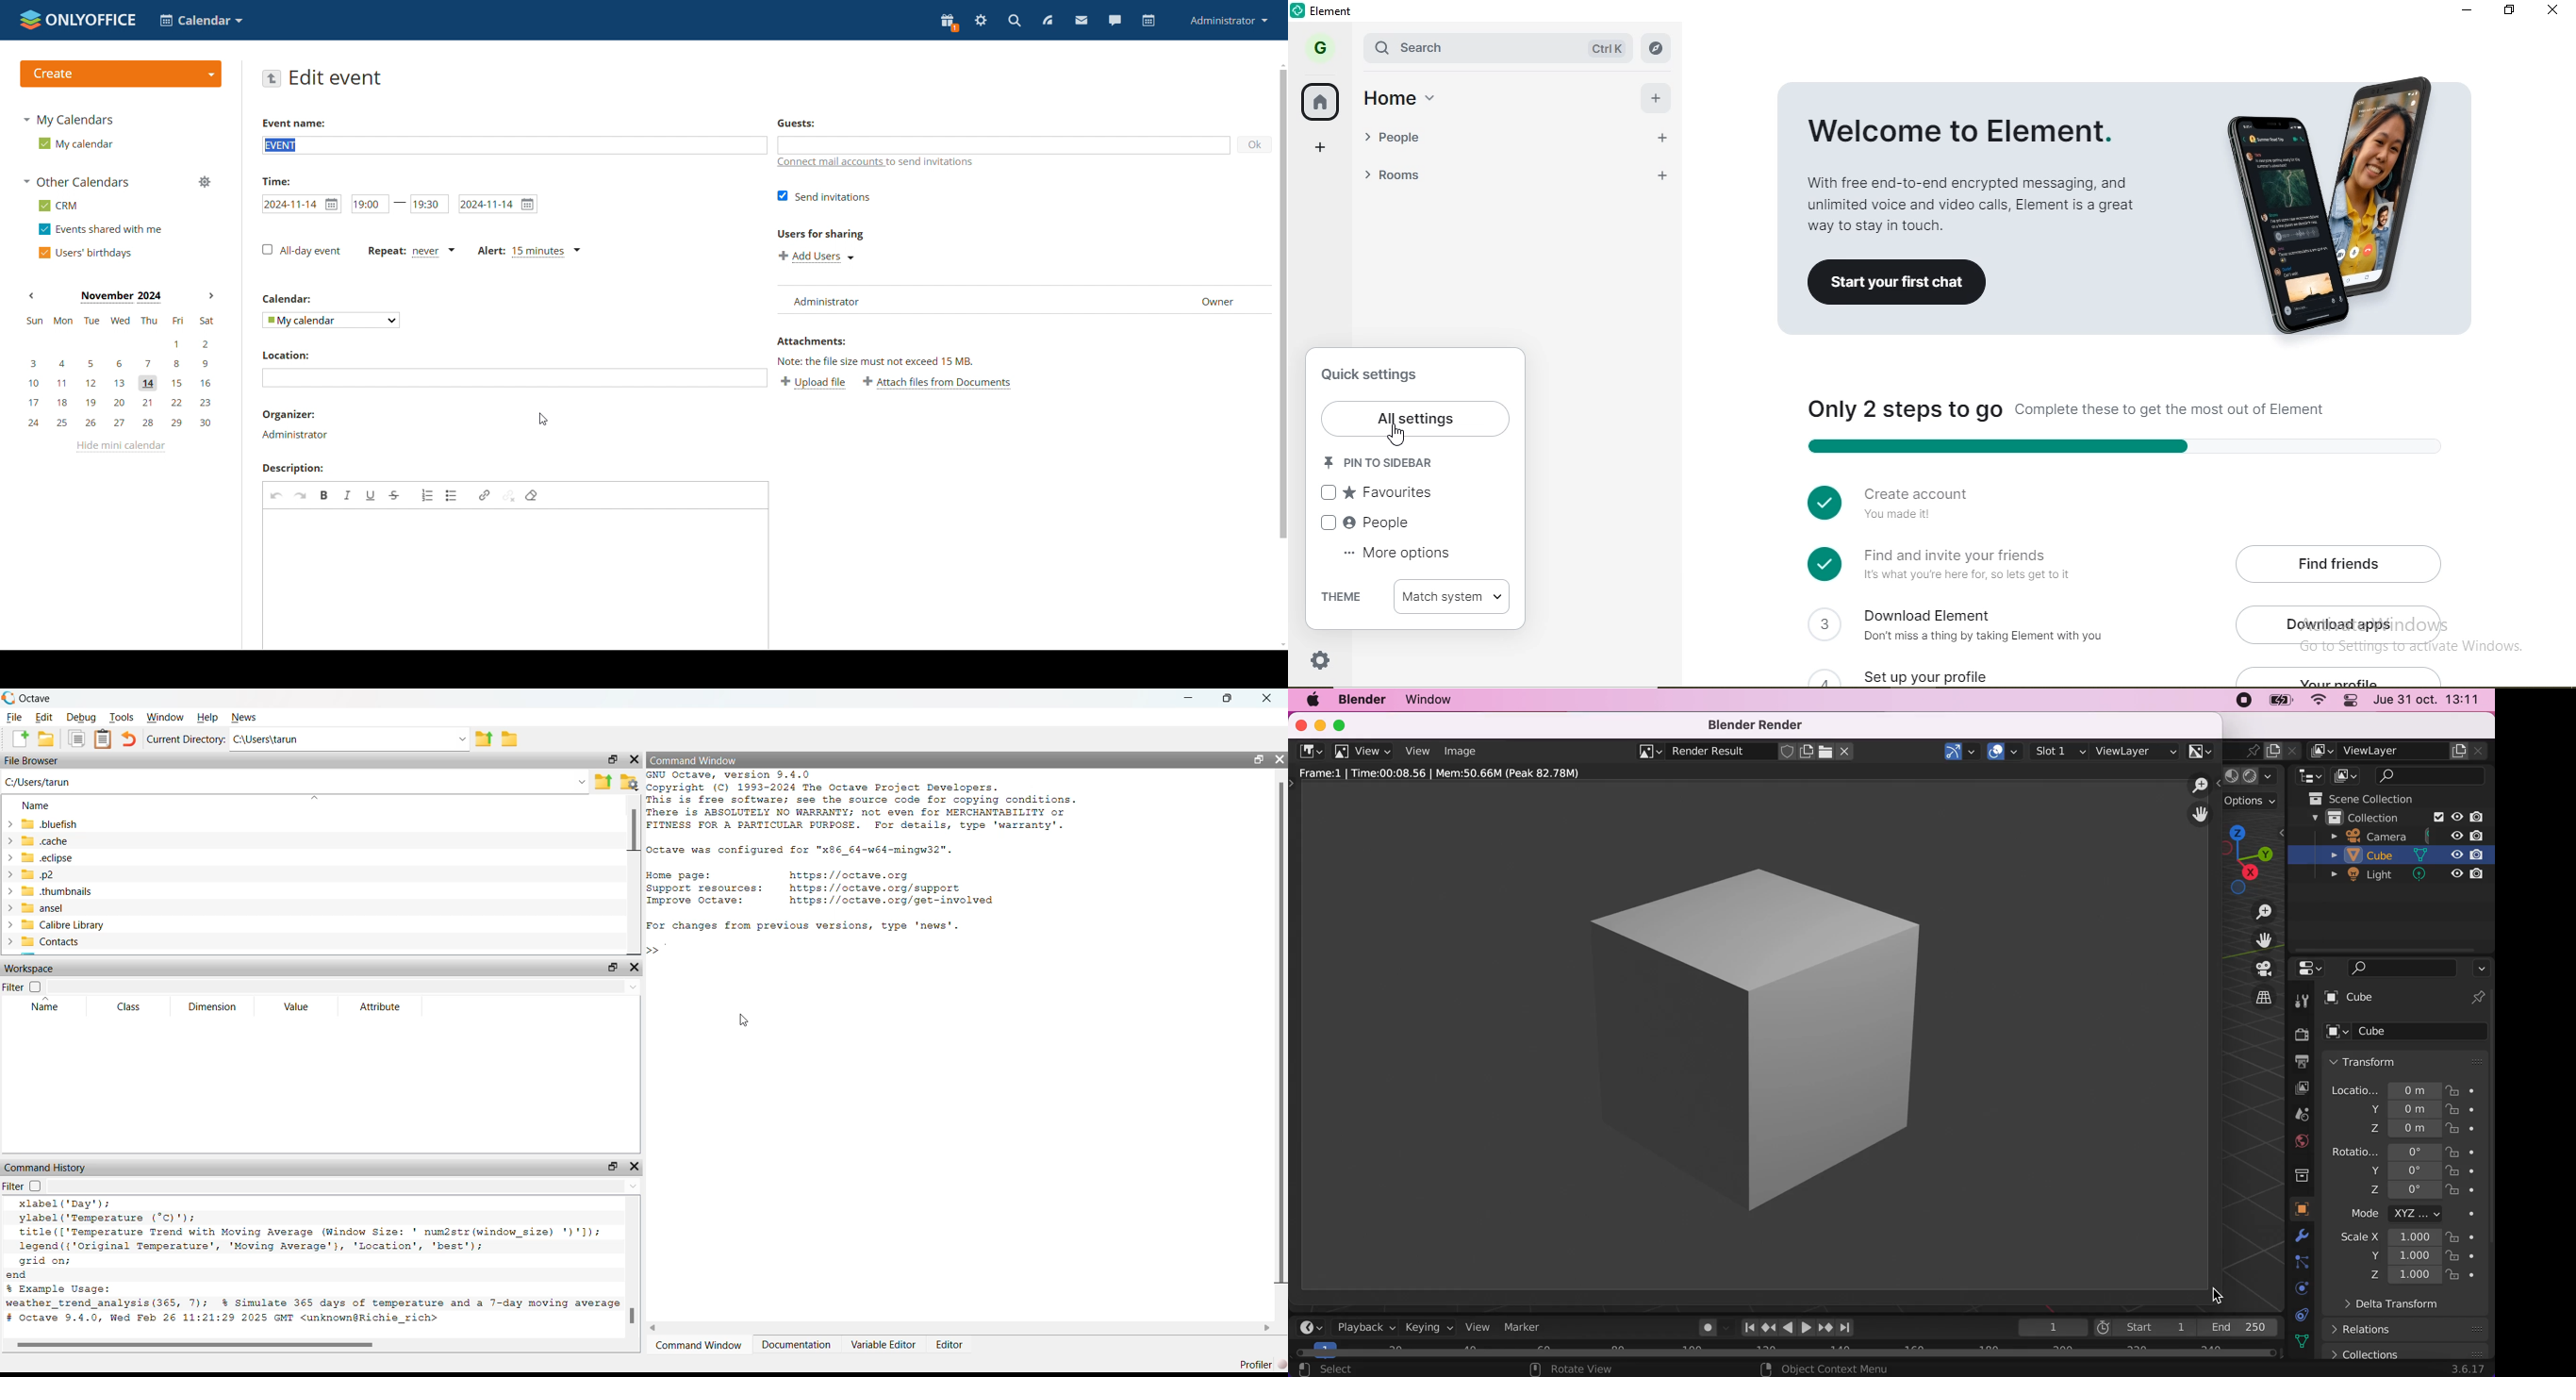 This screenshot has height=1400, width=2576. I want to click on view, so click(1364, 752).